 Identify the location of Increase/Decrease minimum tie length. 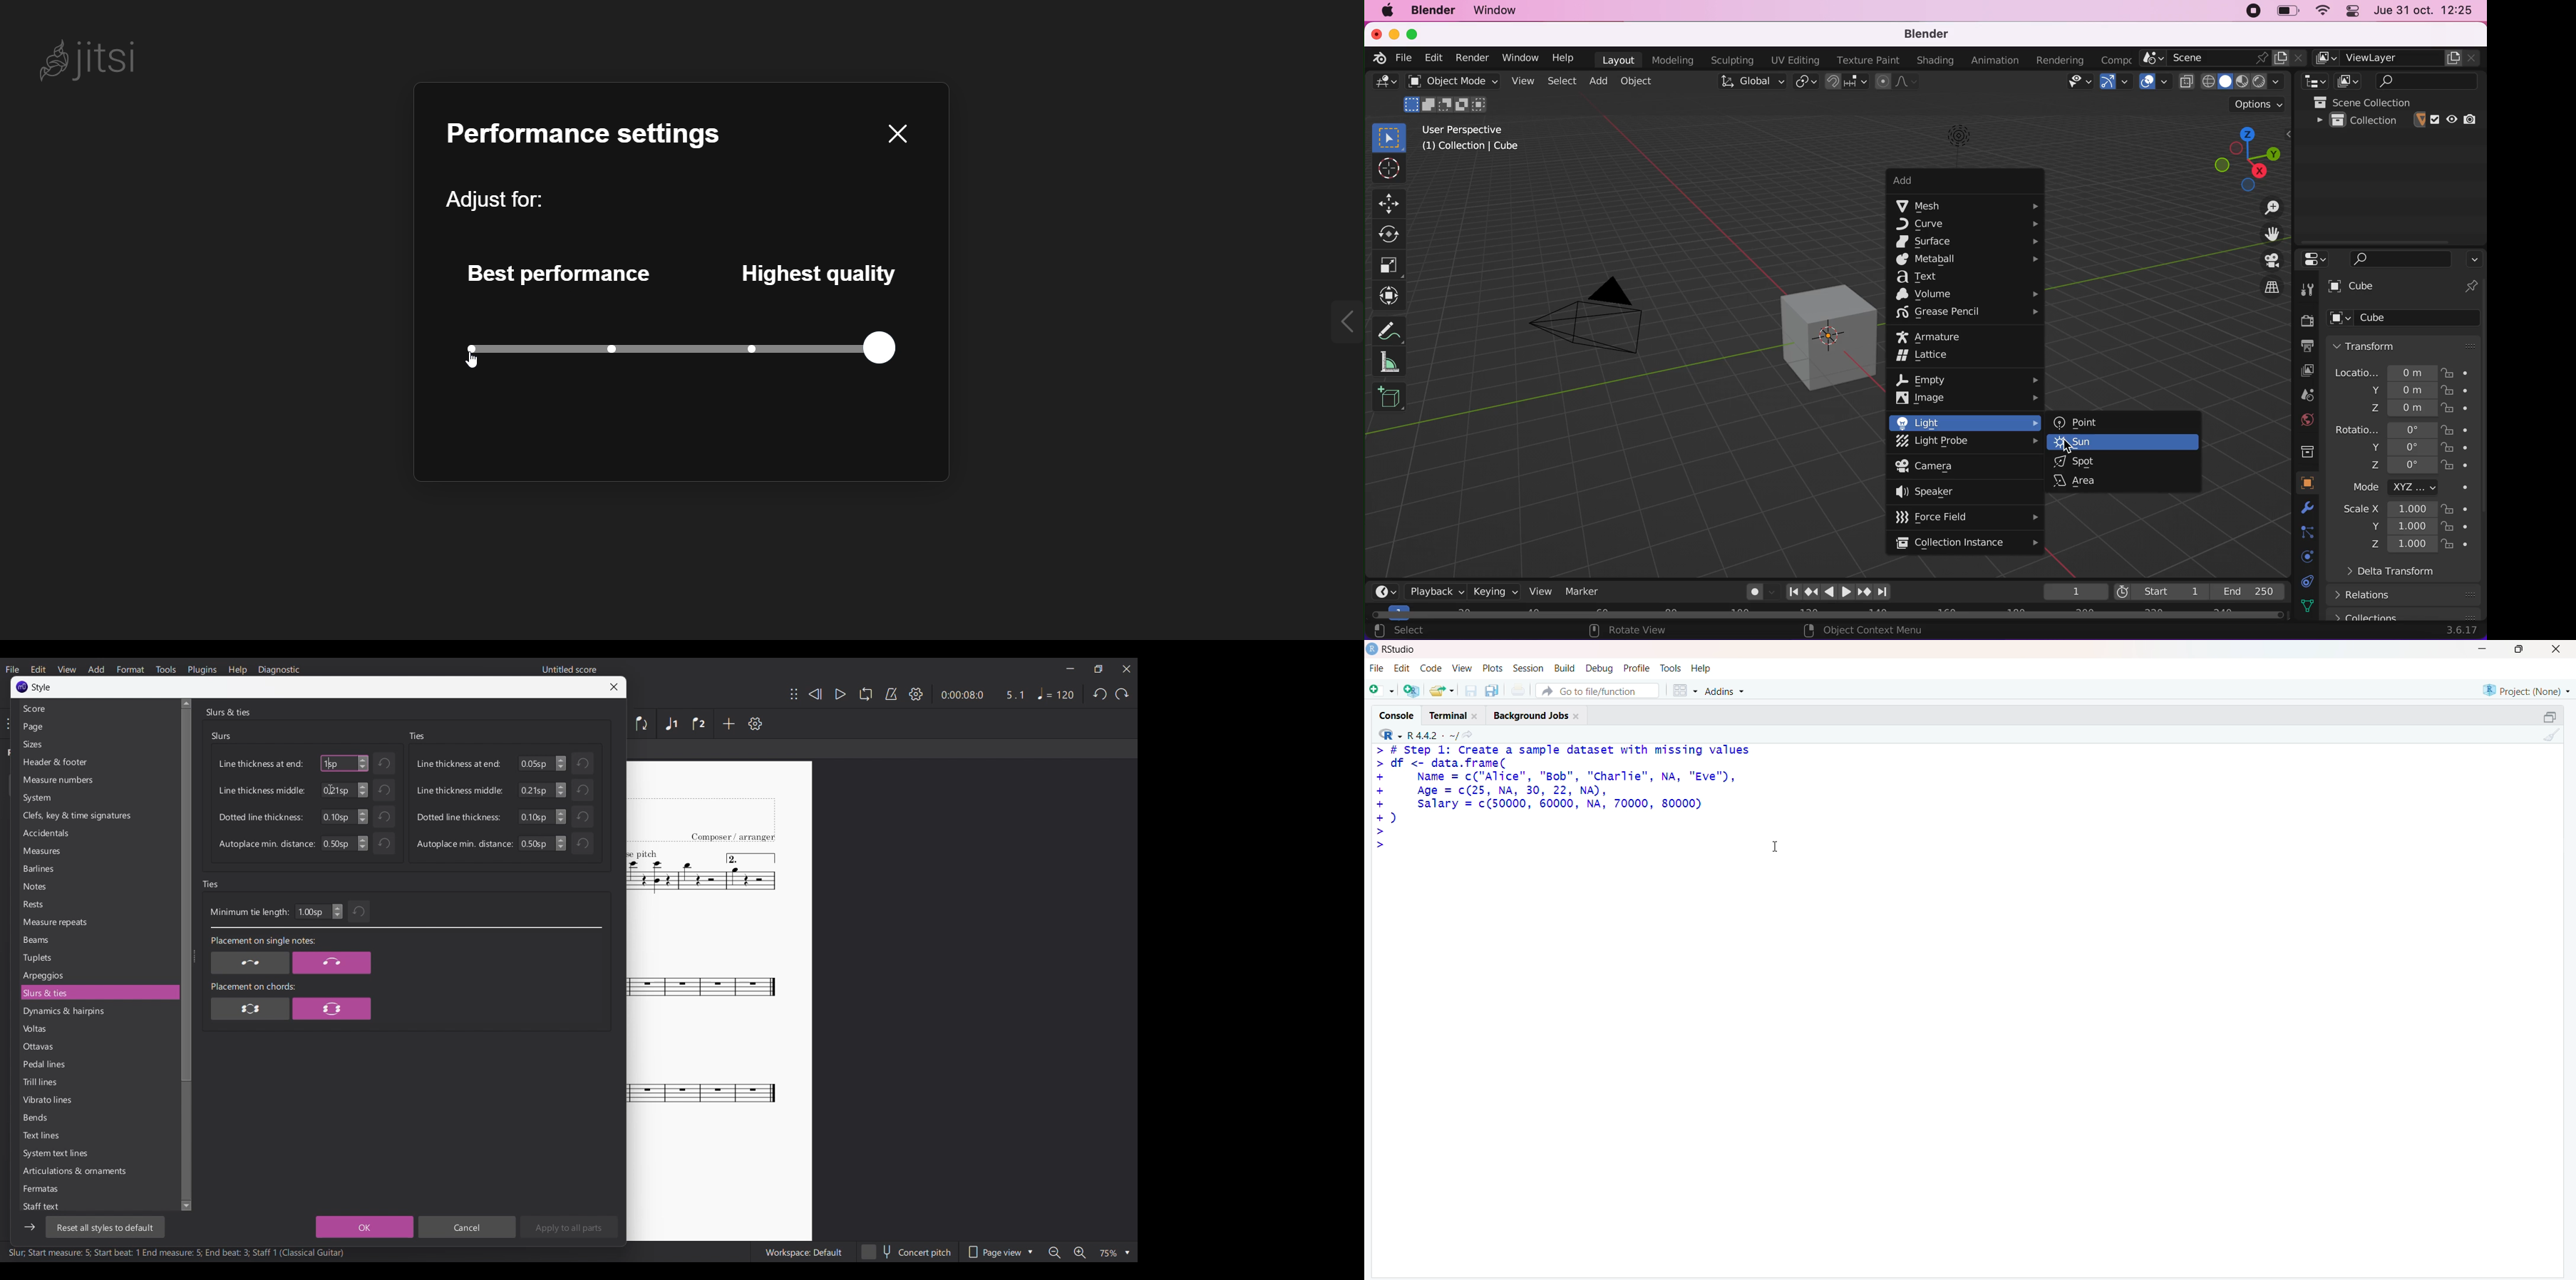
(337, 911).